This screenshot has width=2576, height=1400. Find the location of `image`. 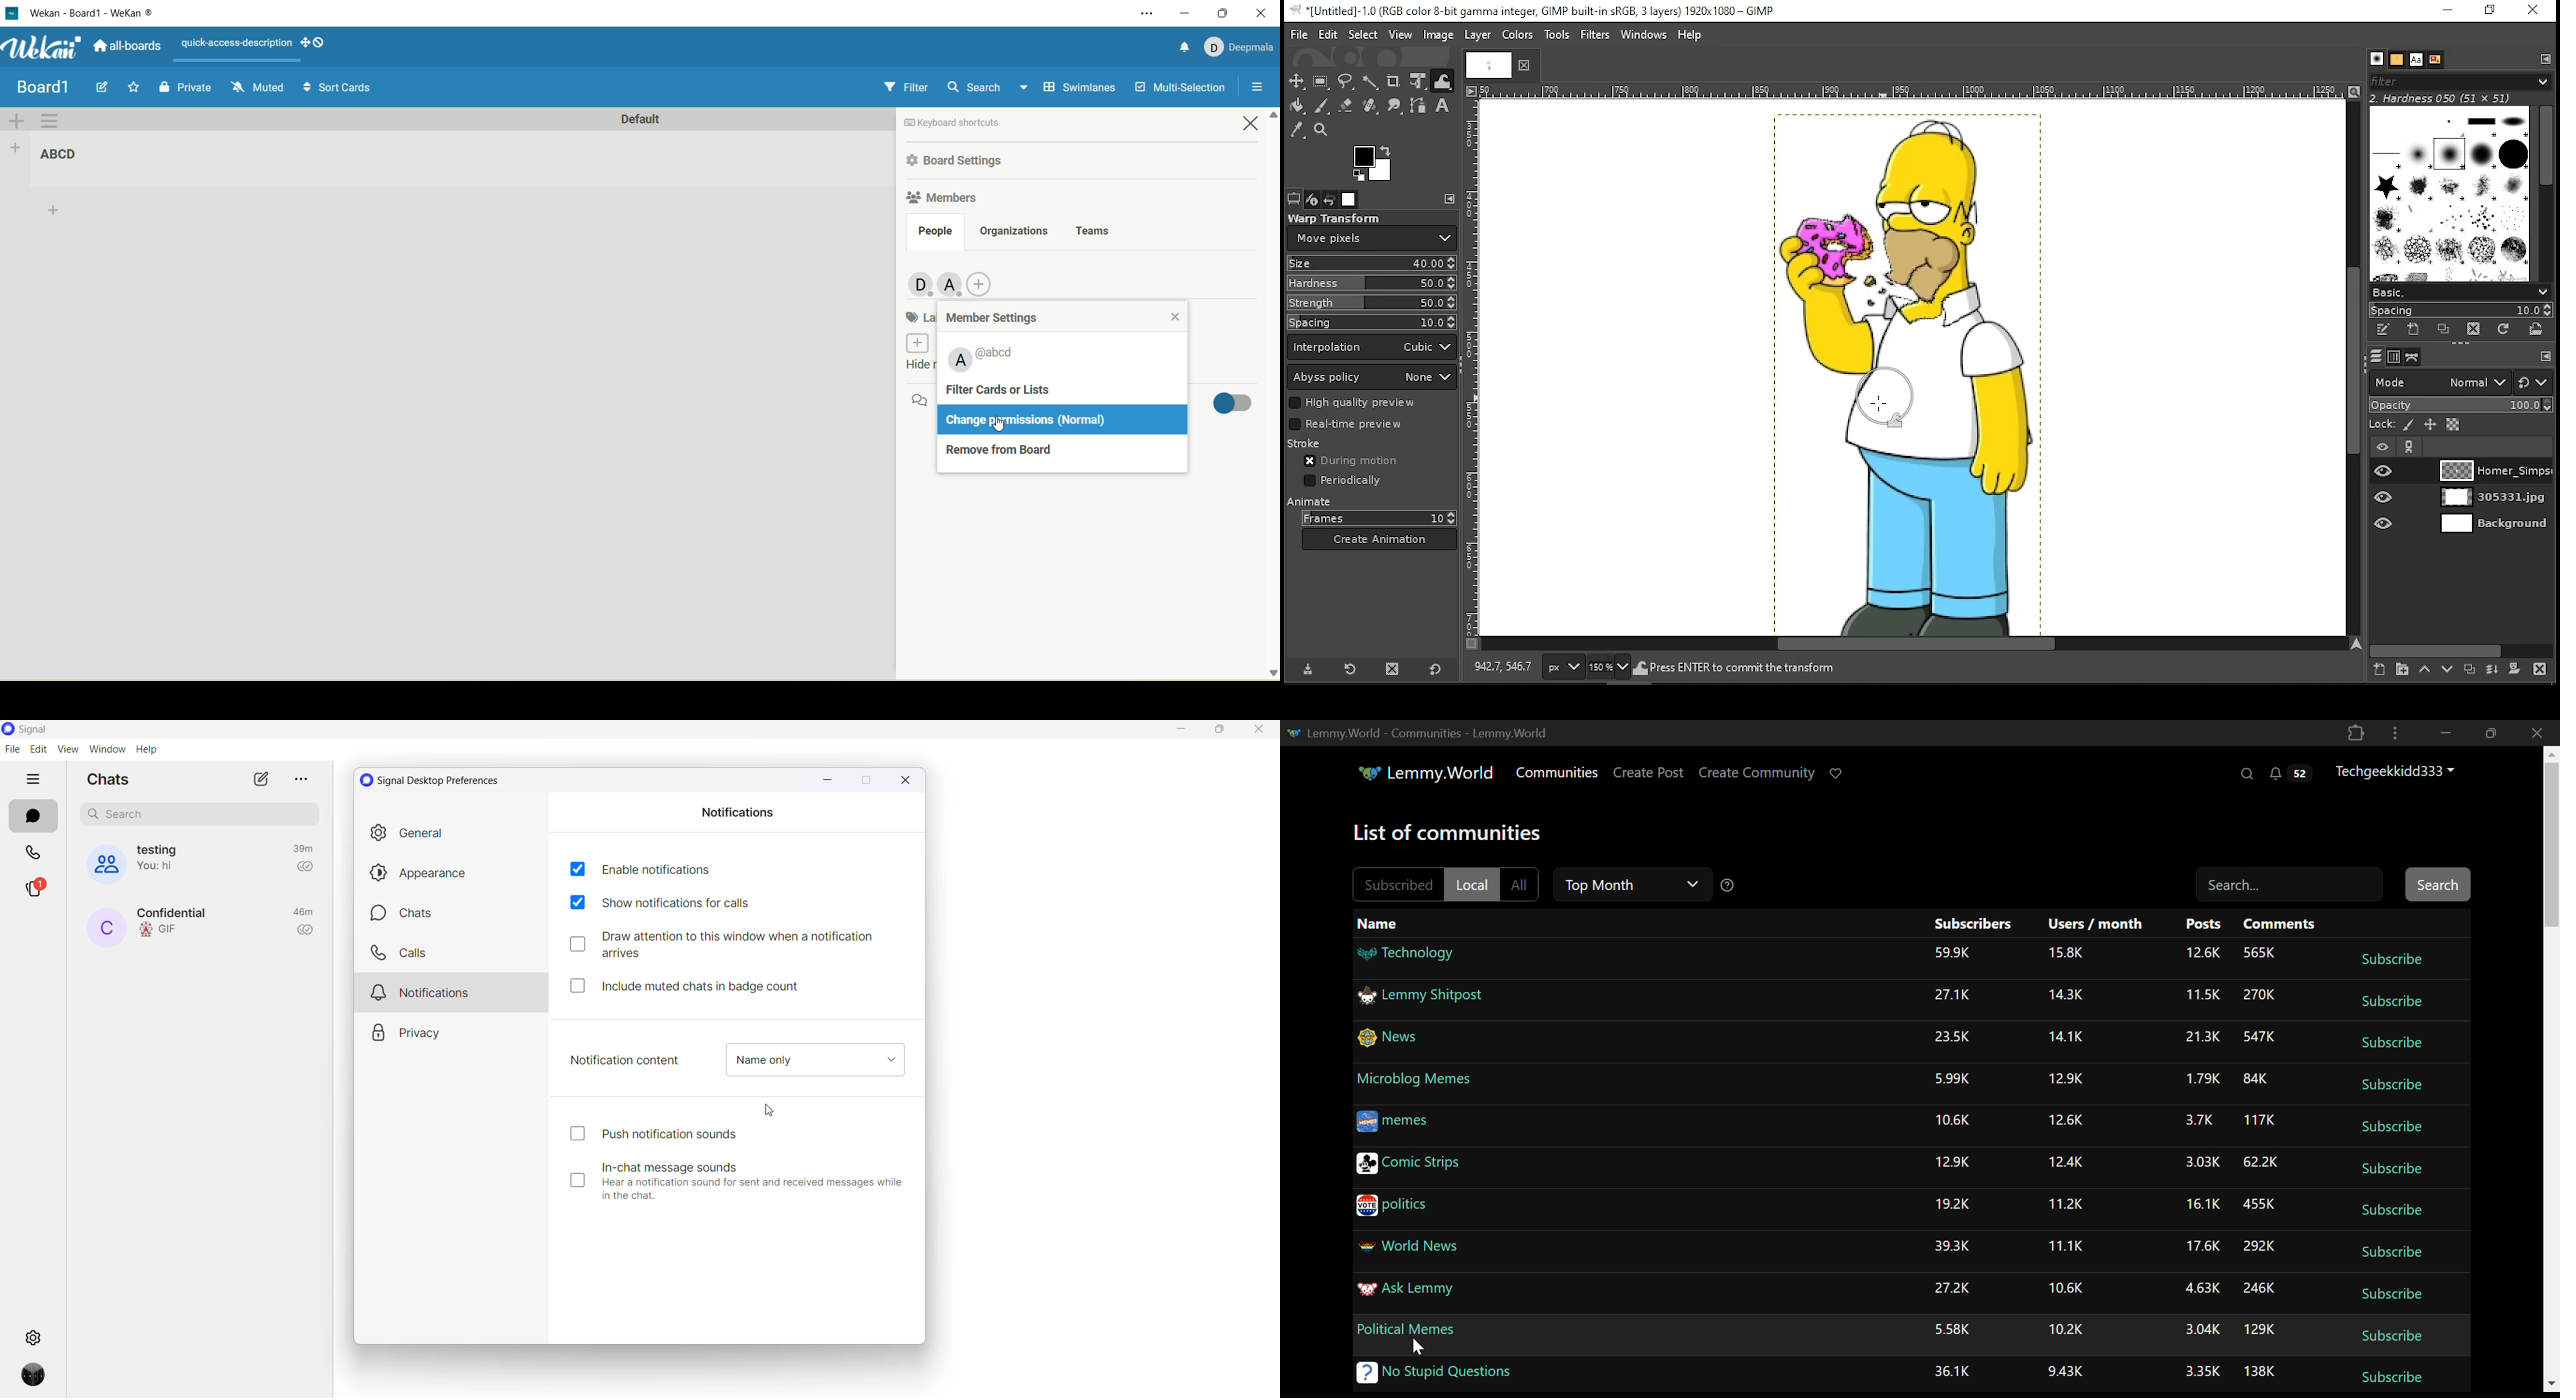

image is located at coordinates (1912, 372).